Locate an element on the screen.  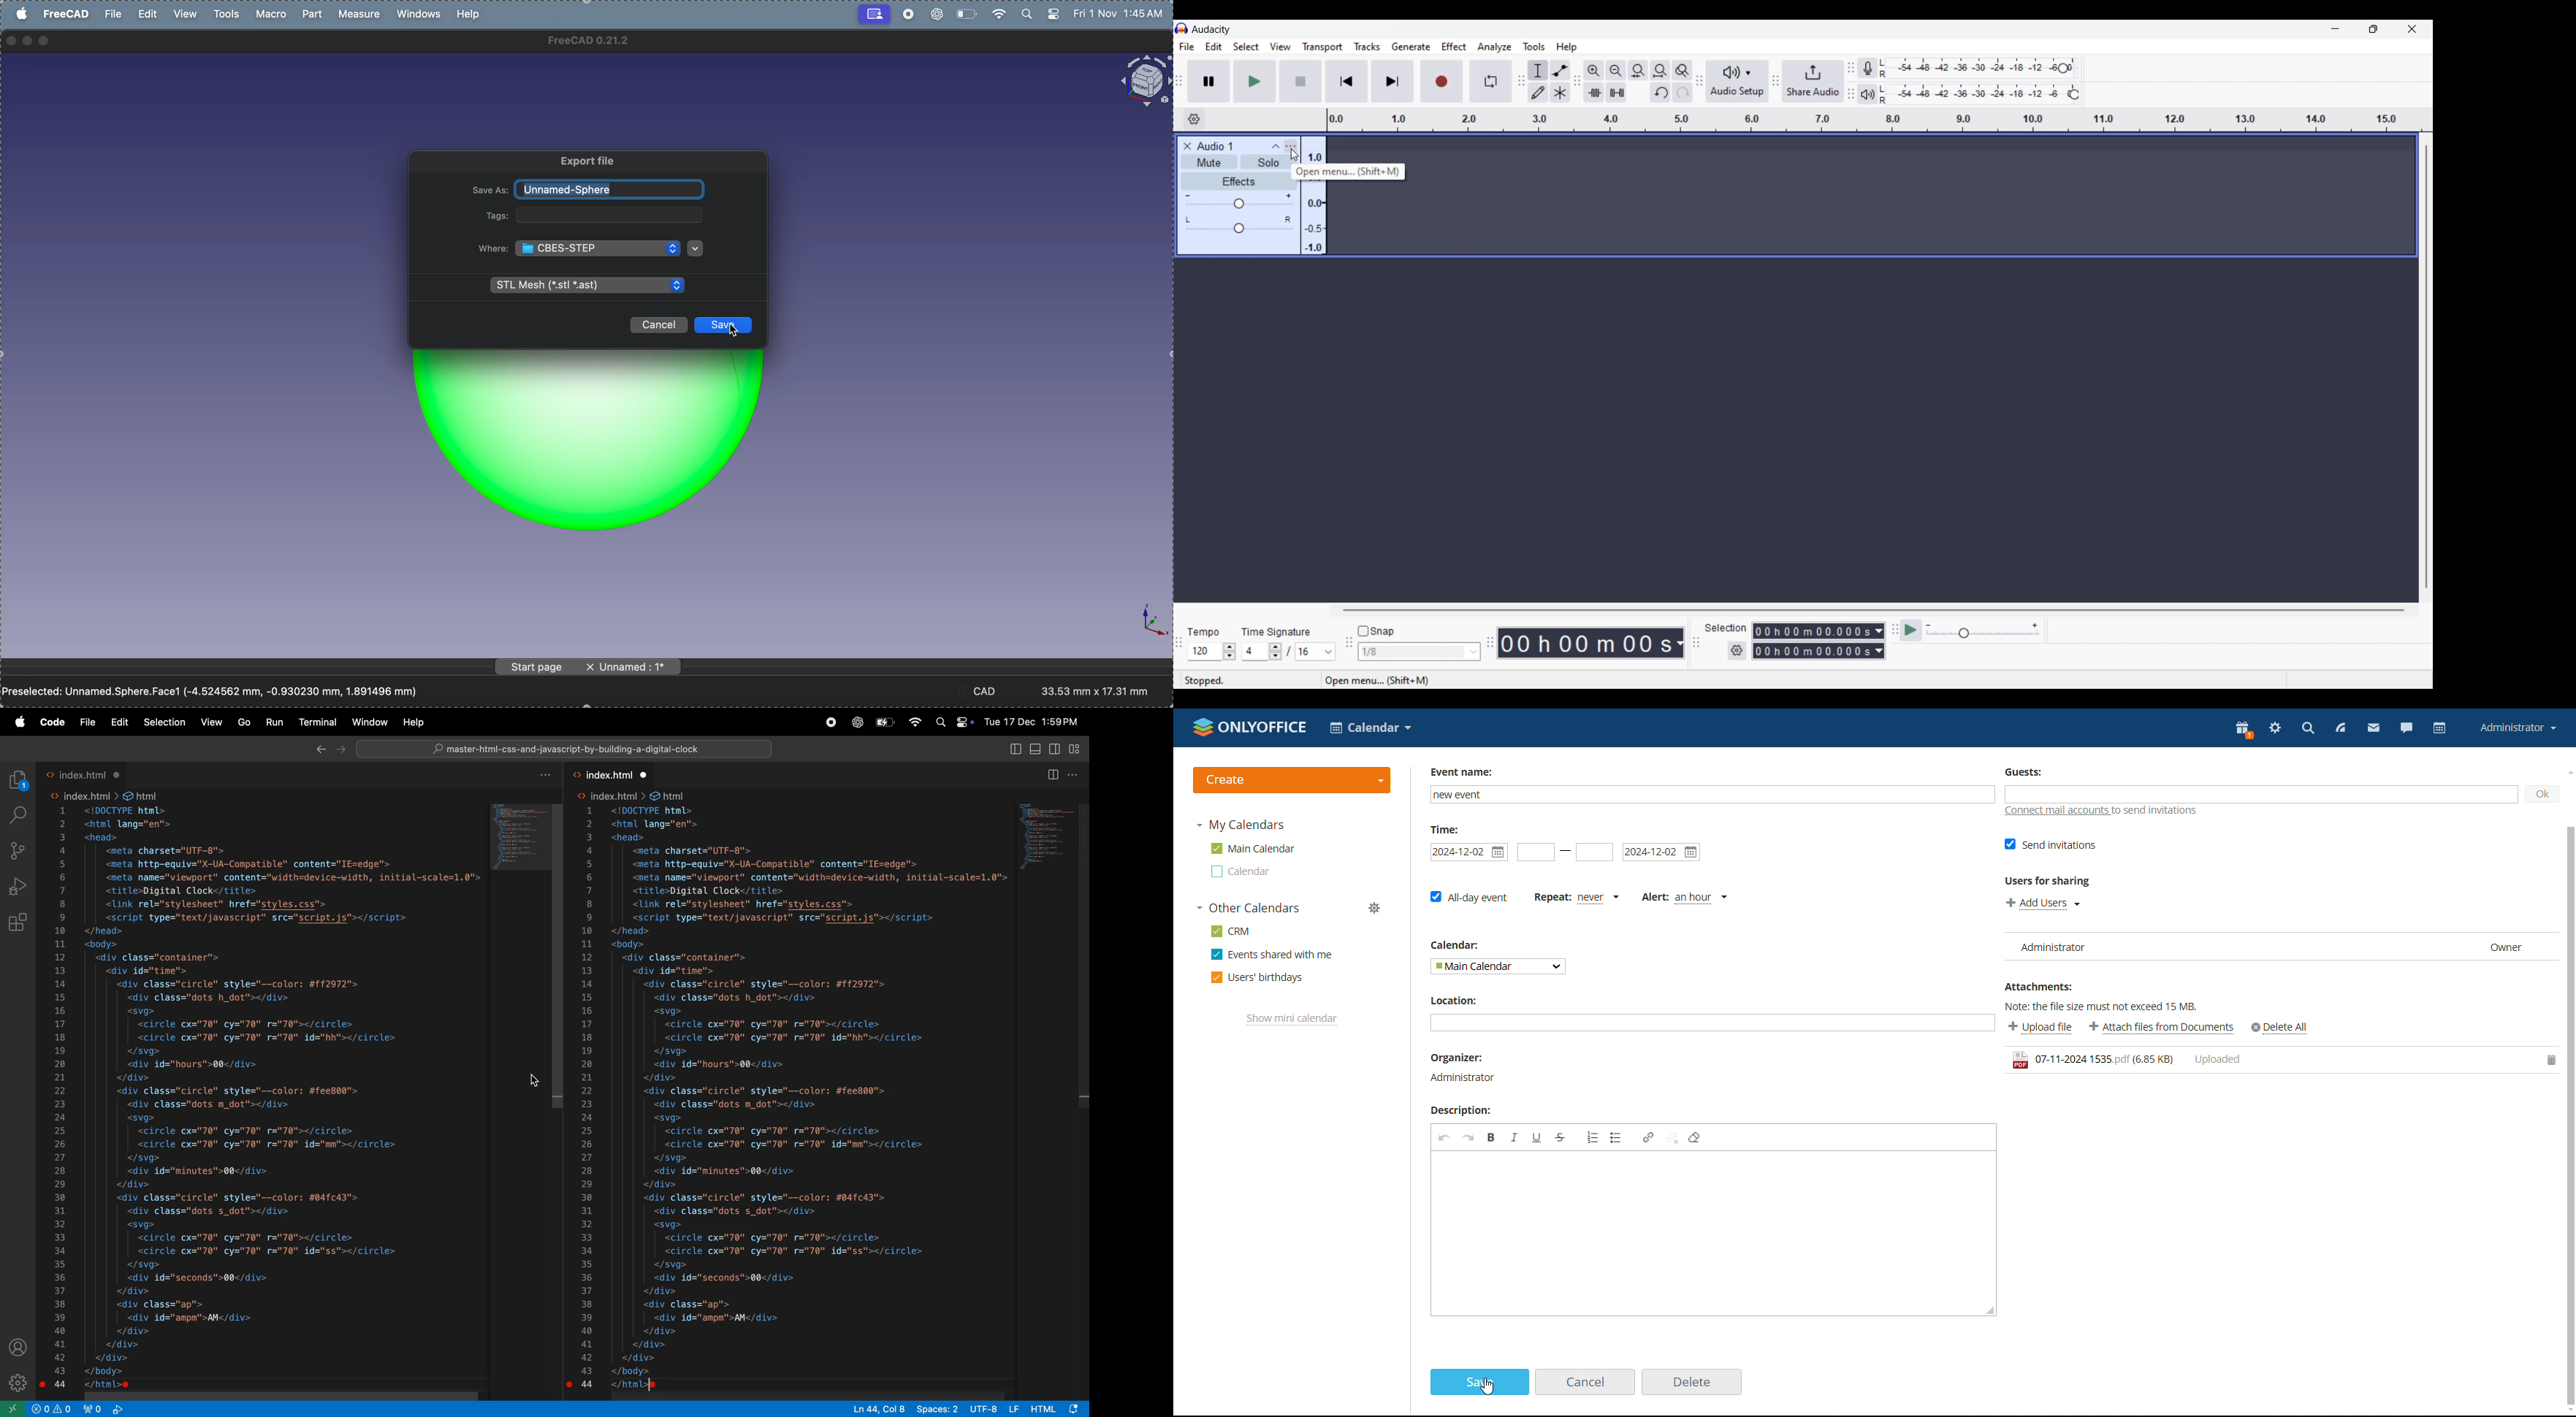
delete is located at coordinates (2548, 1061).